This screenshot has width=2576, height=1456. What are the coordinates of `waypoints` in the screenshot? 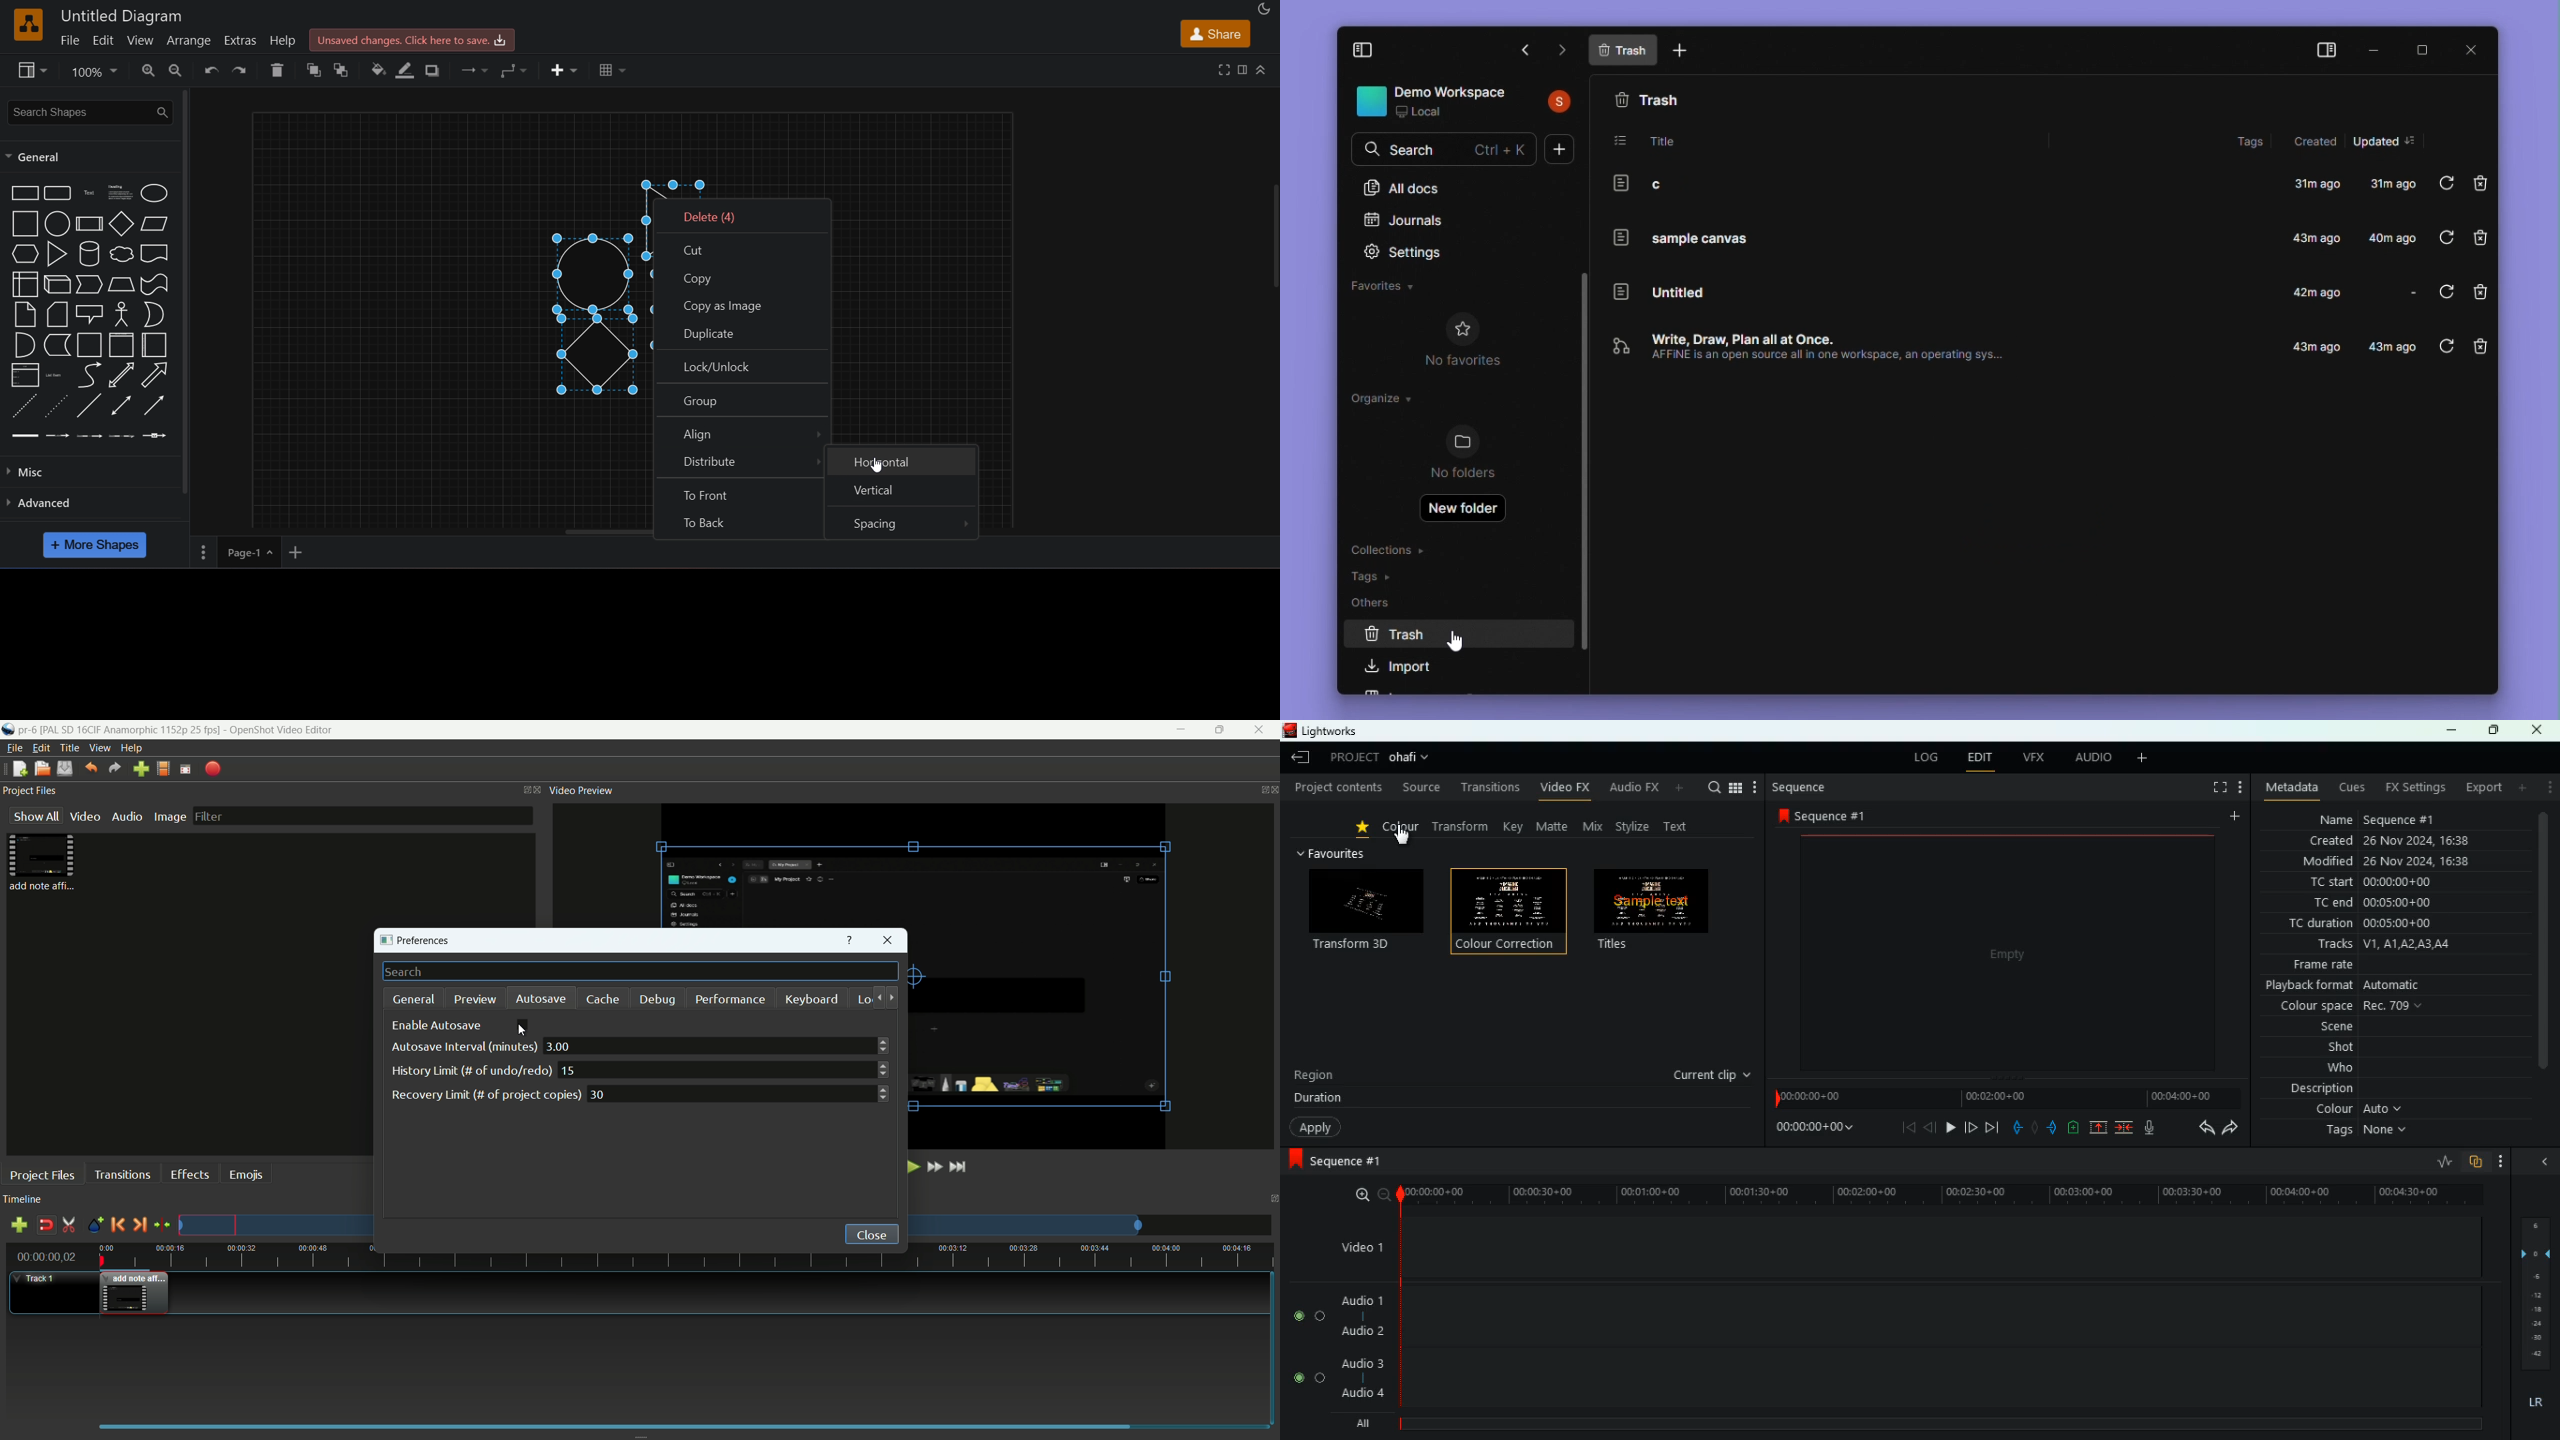 It's located at (520, 71).